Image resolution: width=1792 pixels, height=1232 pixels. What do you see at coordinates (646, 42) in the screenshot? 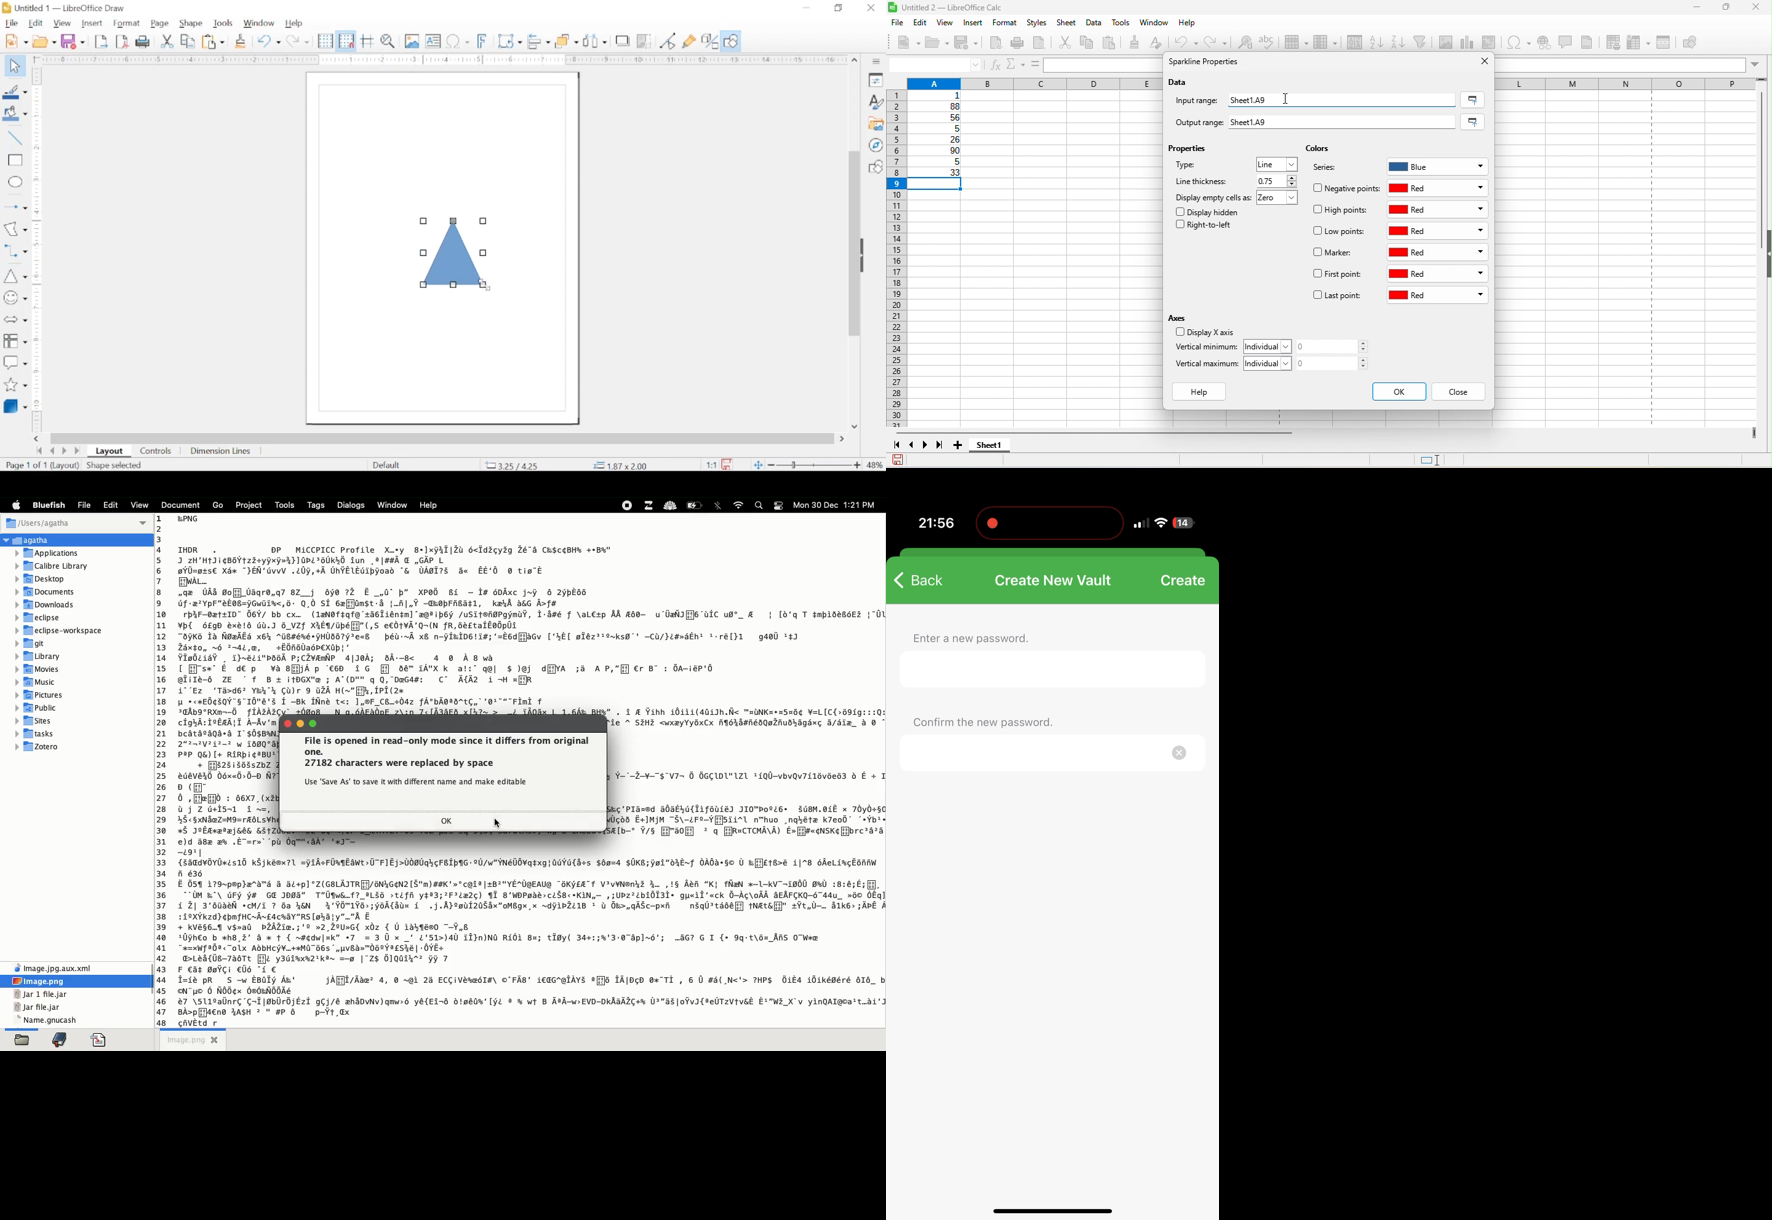
I see `crop image` at bounding box center [646, 42].